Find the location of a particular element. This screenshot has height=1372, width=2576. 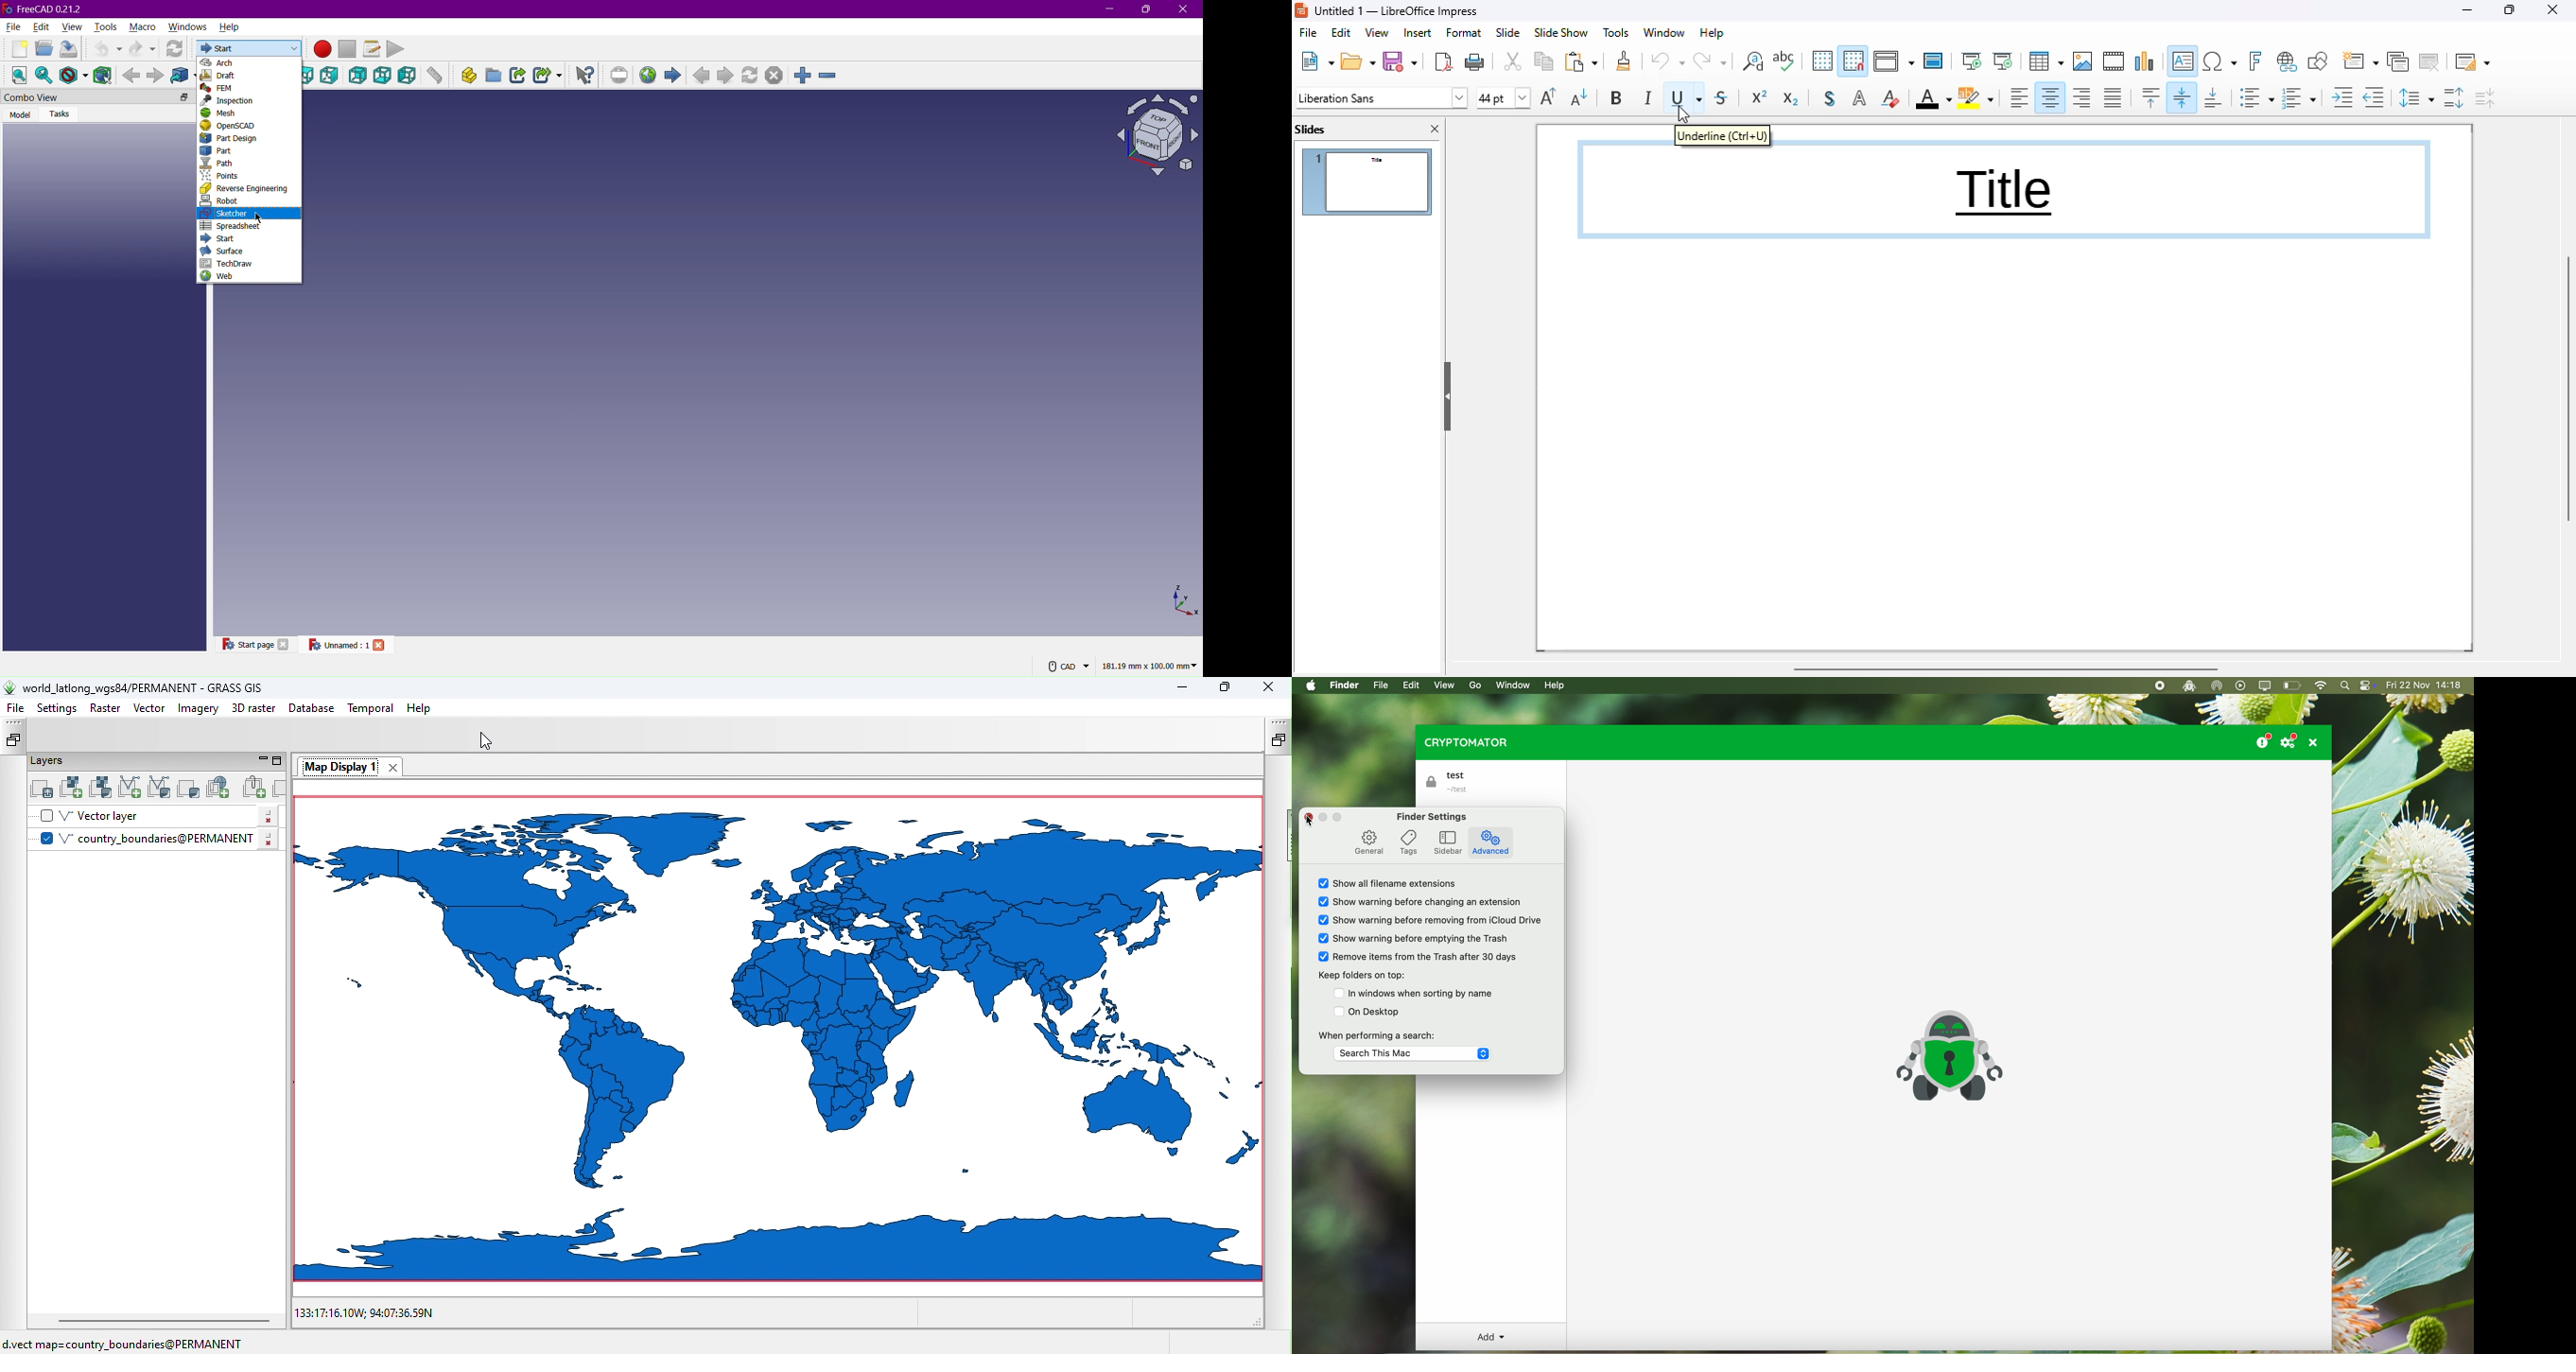

print is located at coordinates (1476, 61).